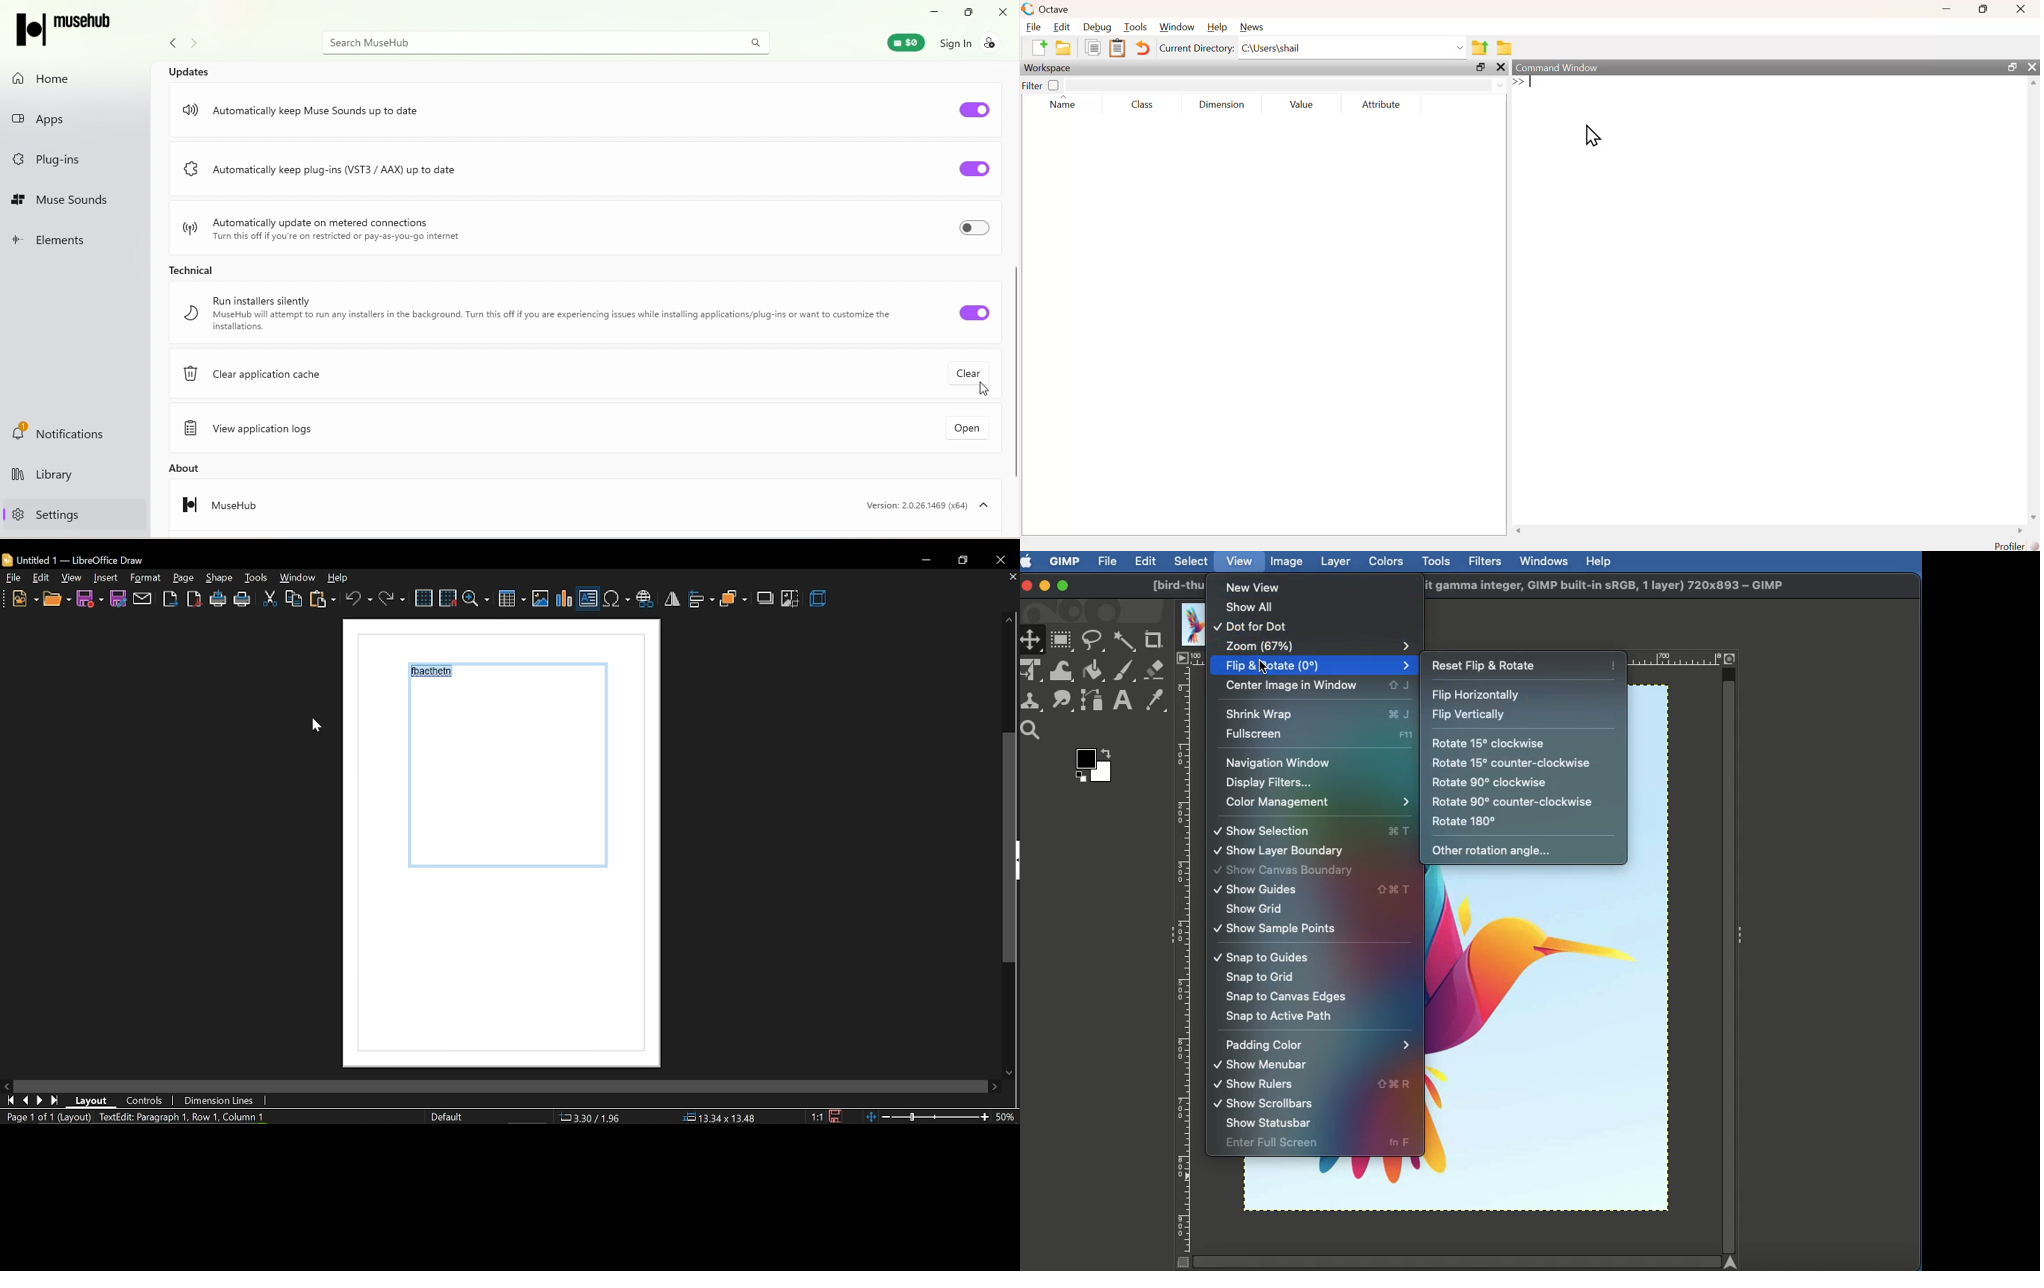  Describe the element at coordinates (1260, 1065) in the screenshot. I see `Show menubar` at that location.